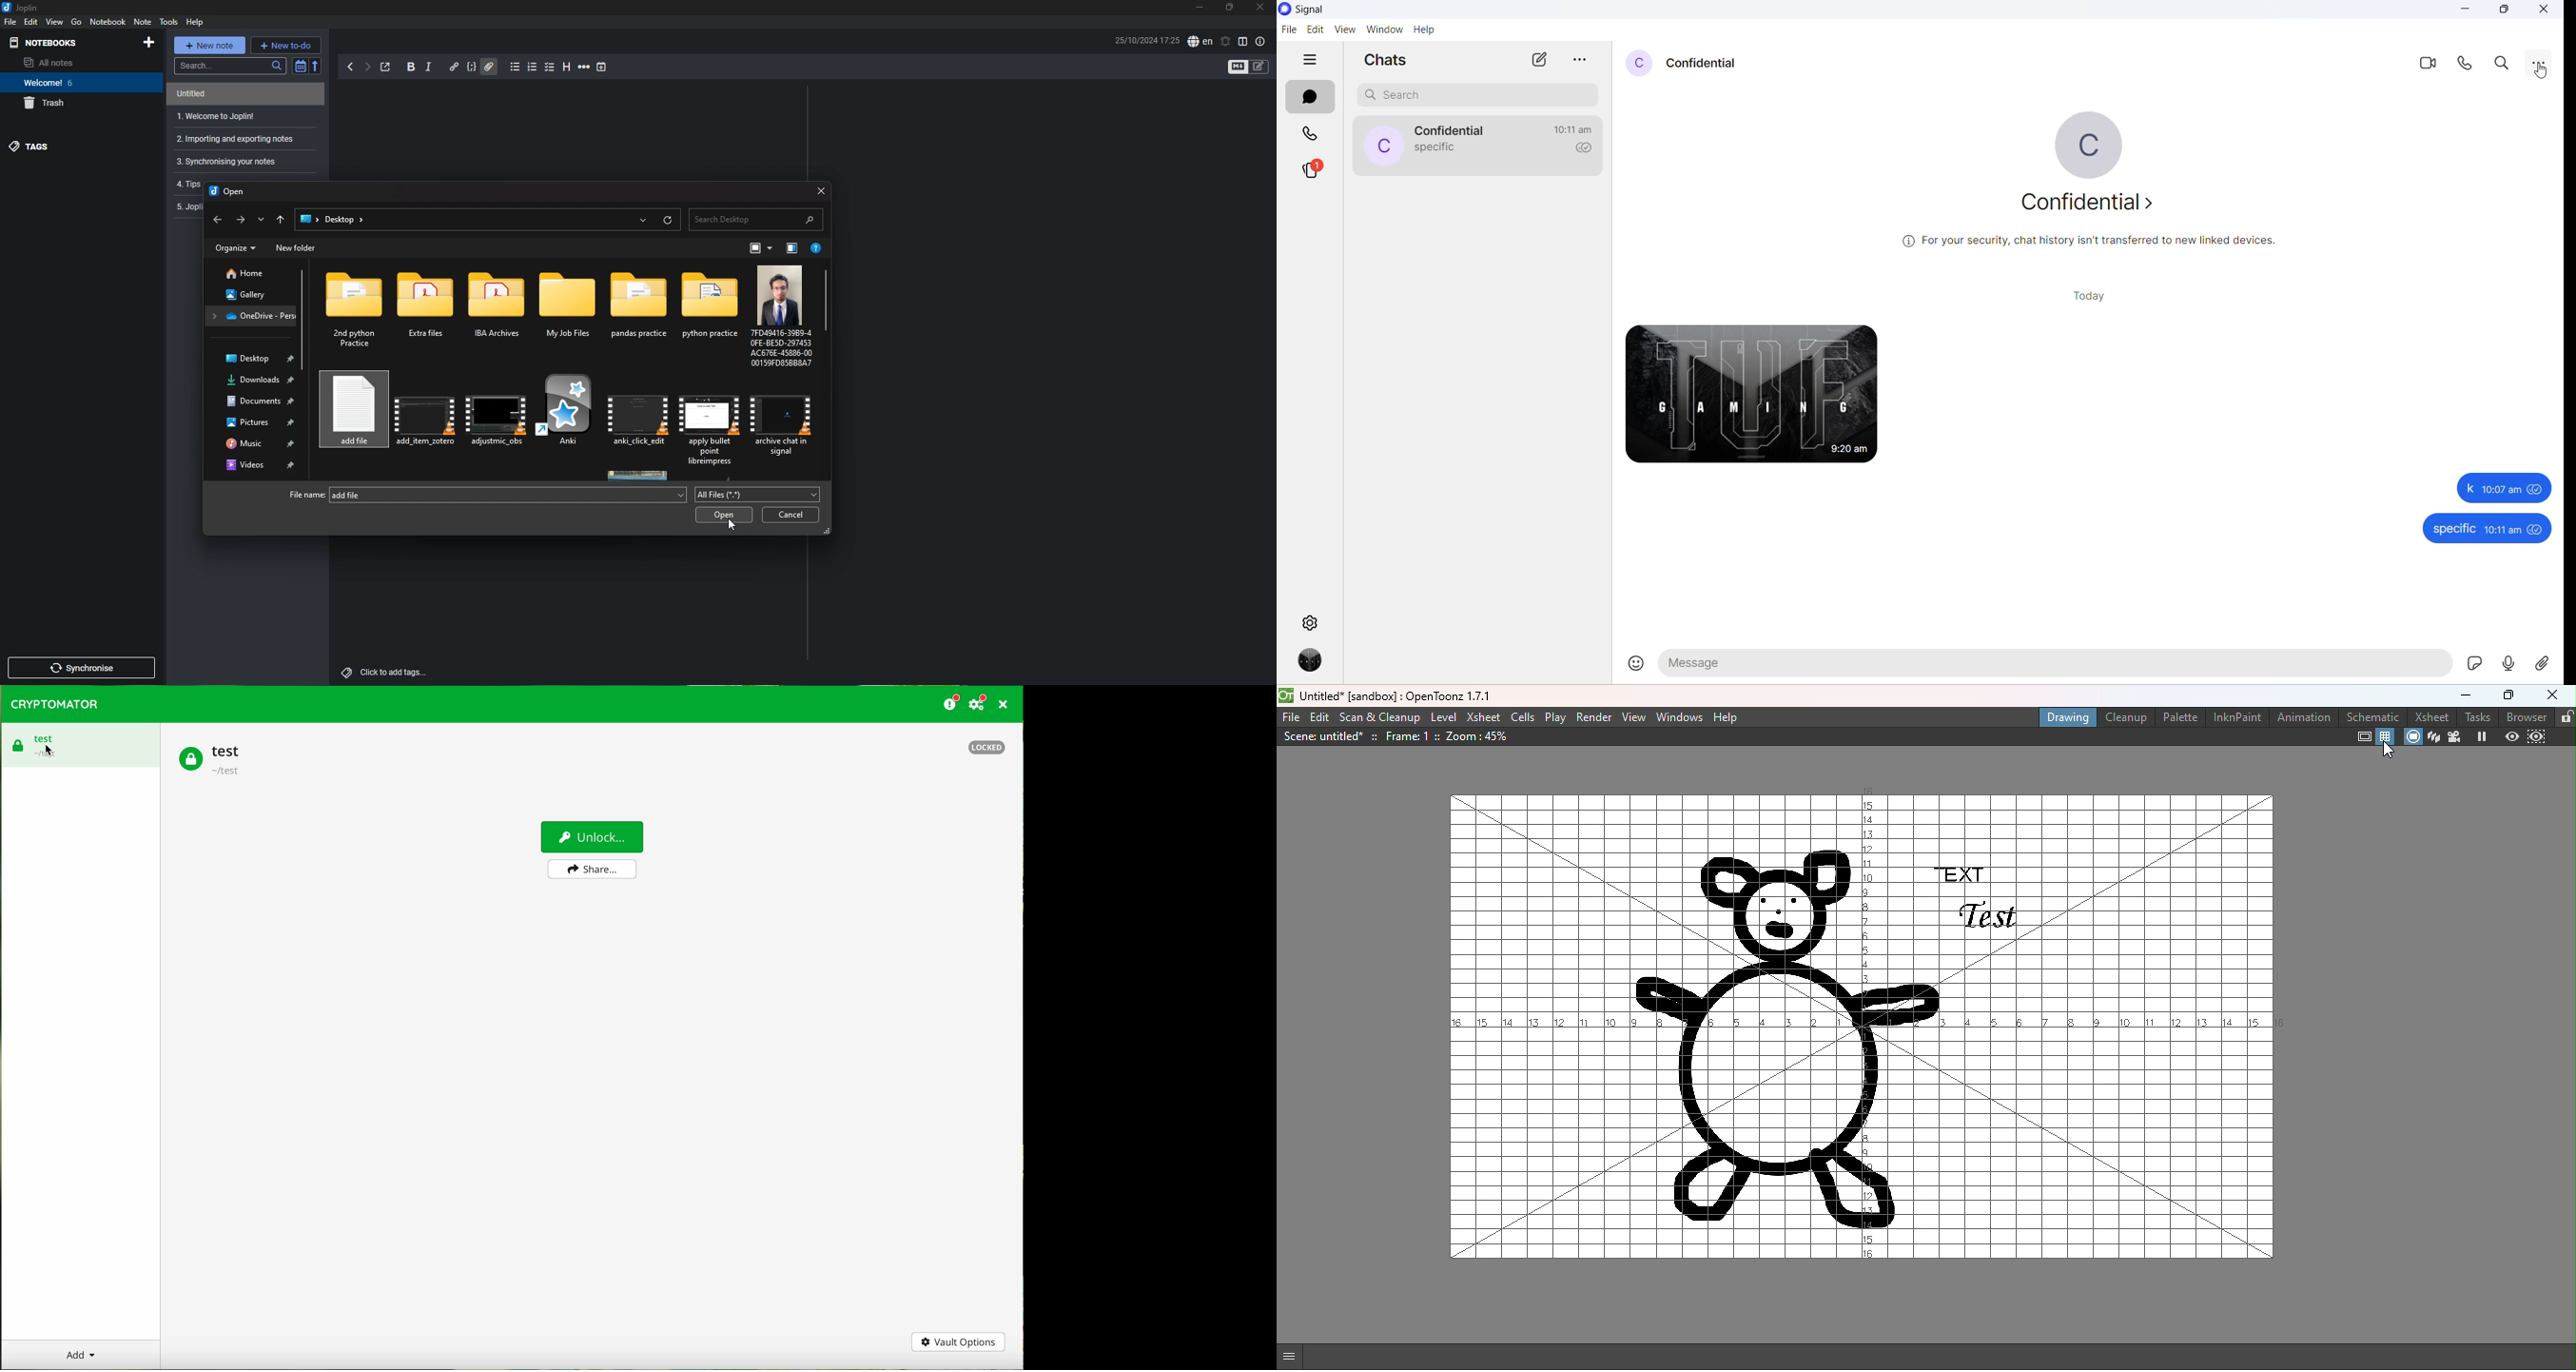 This screenshot has width=2576, height=1372. I want to click on file, so click(1289, 30).